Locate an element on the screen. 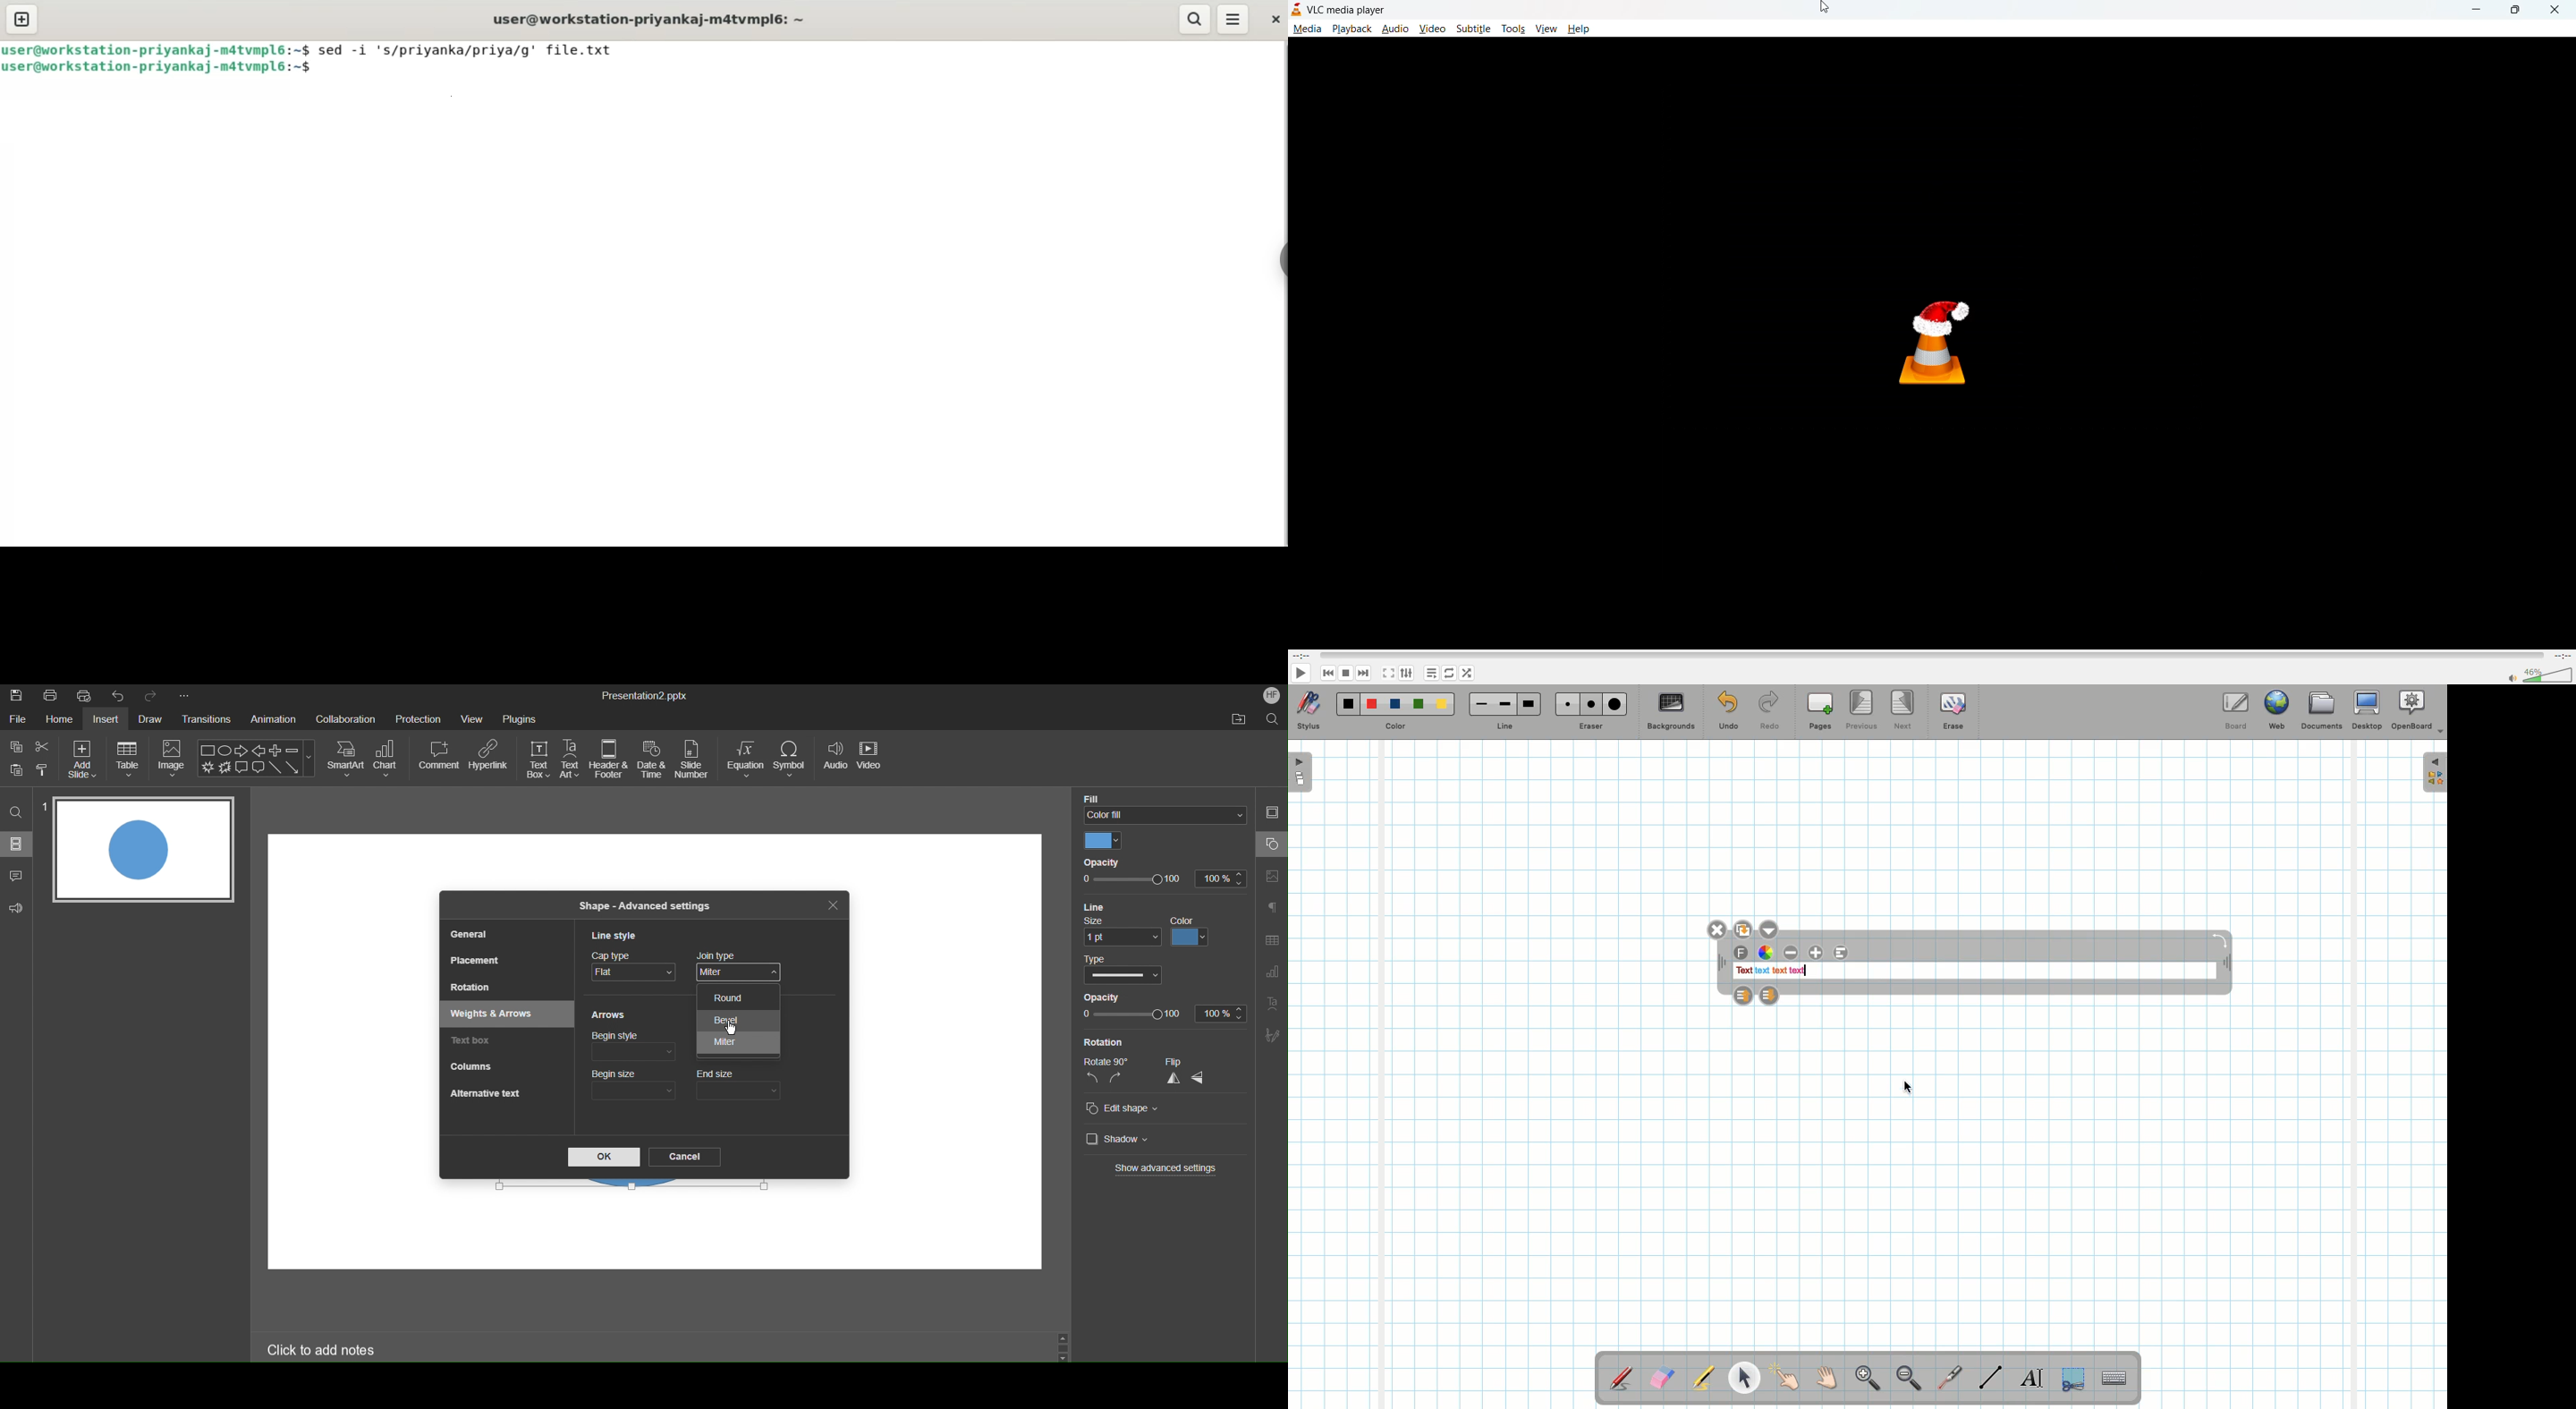  SmartArt is located at coordinates (346, 758).